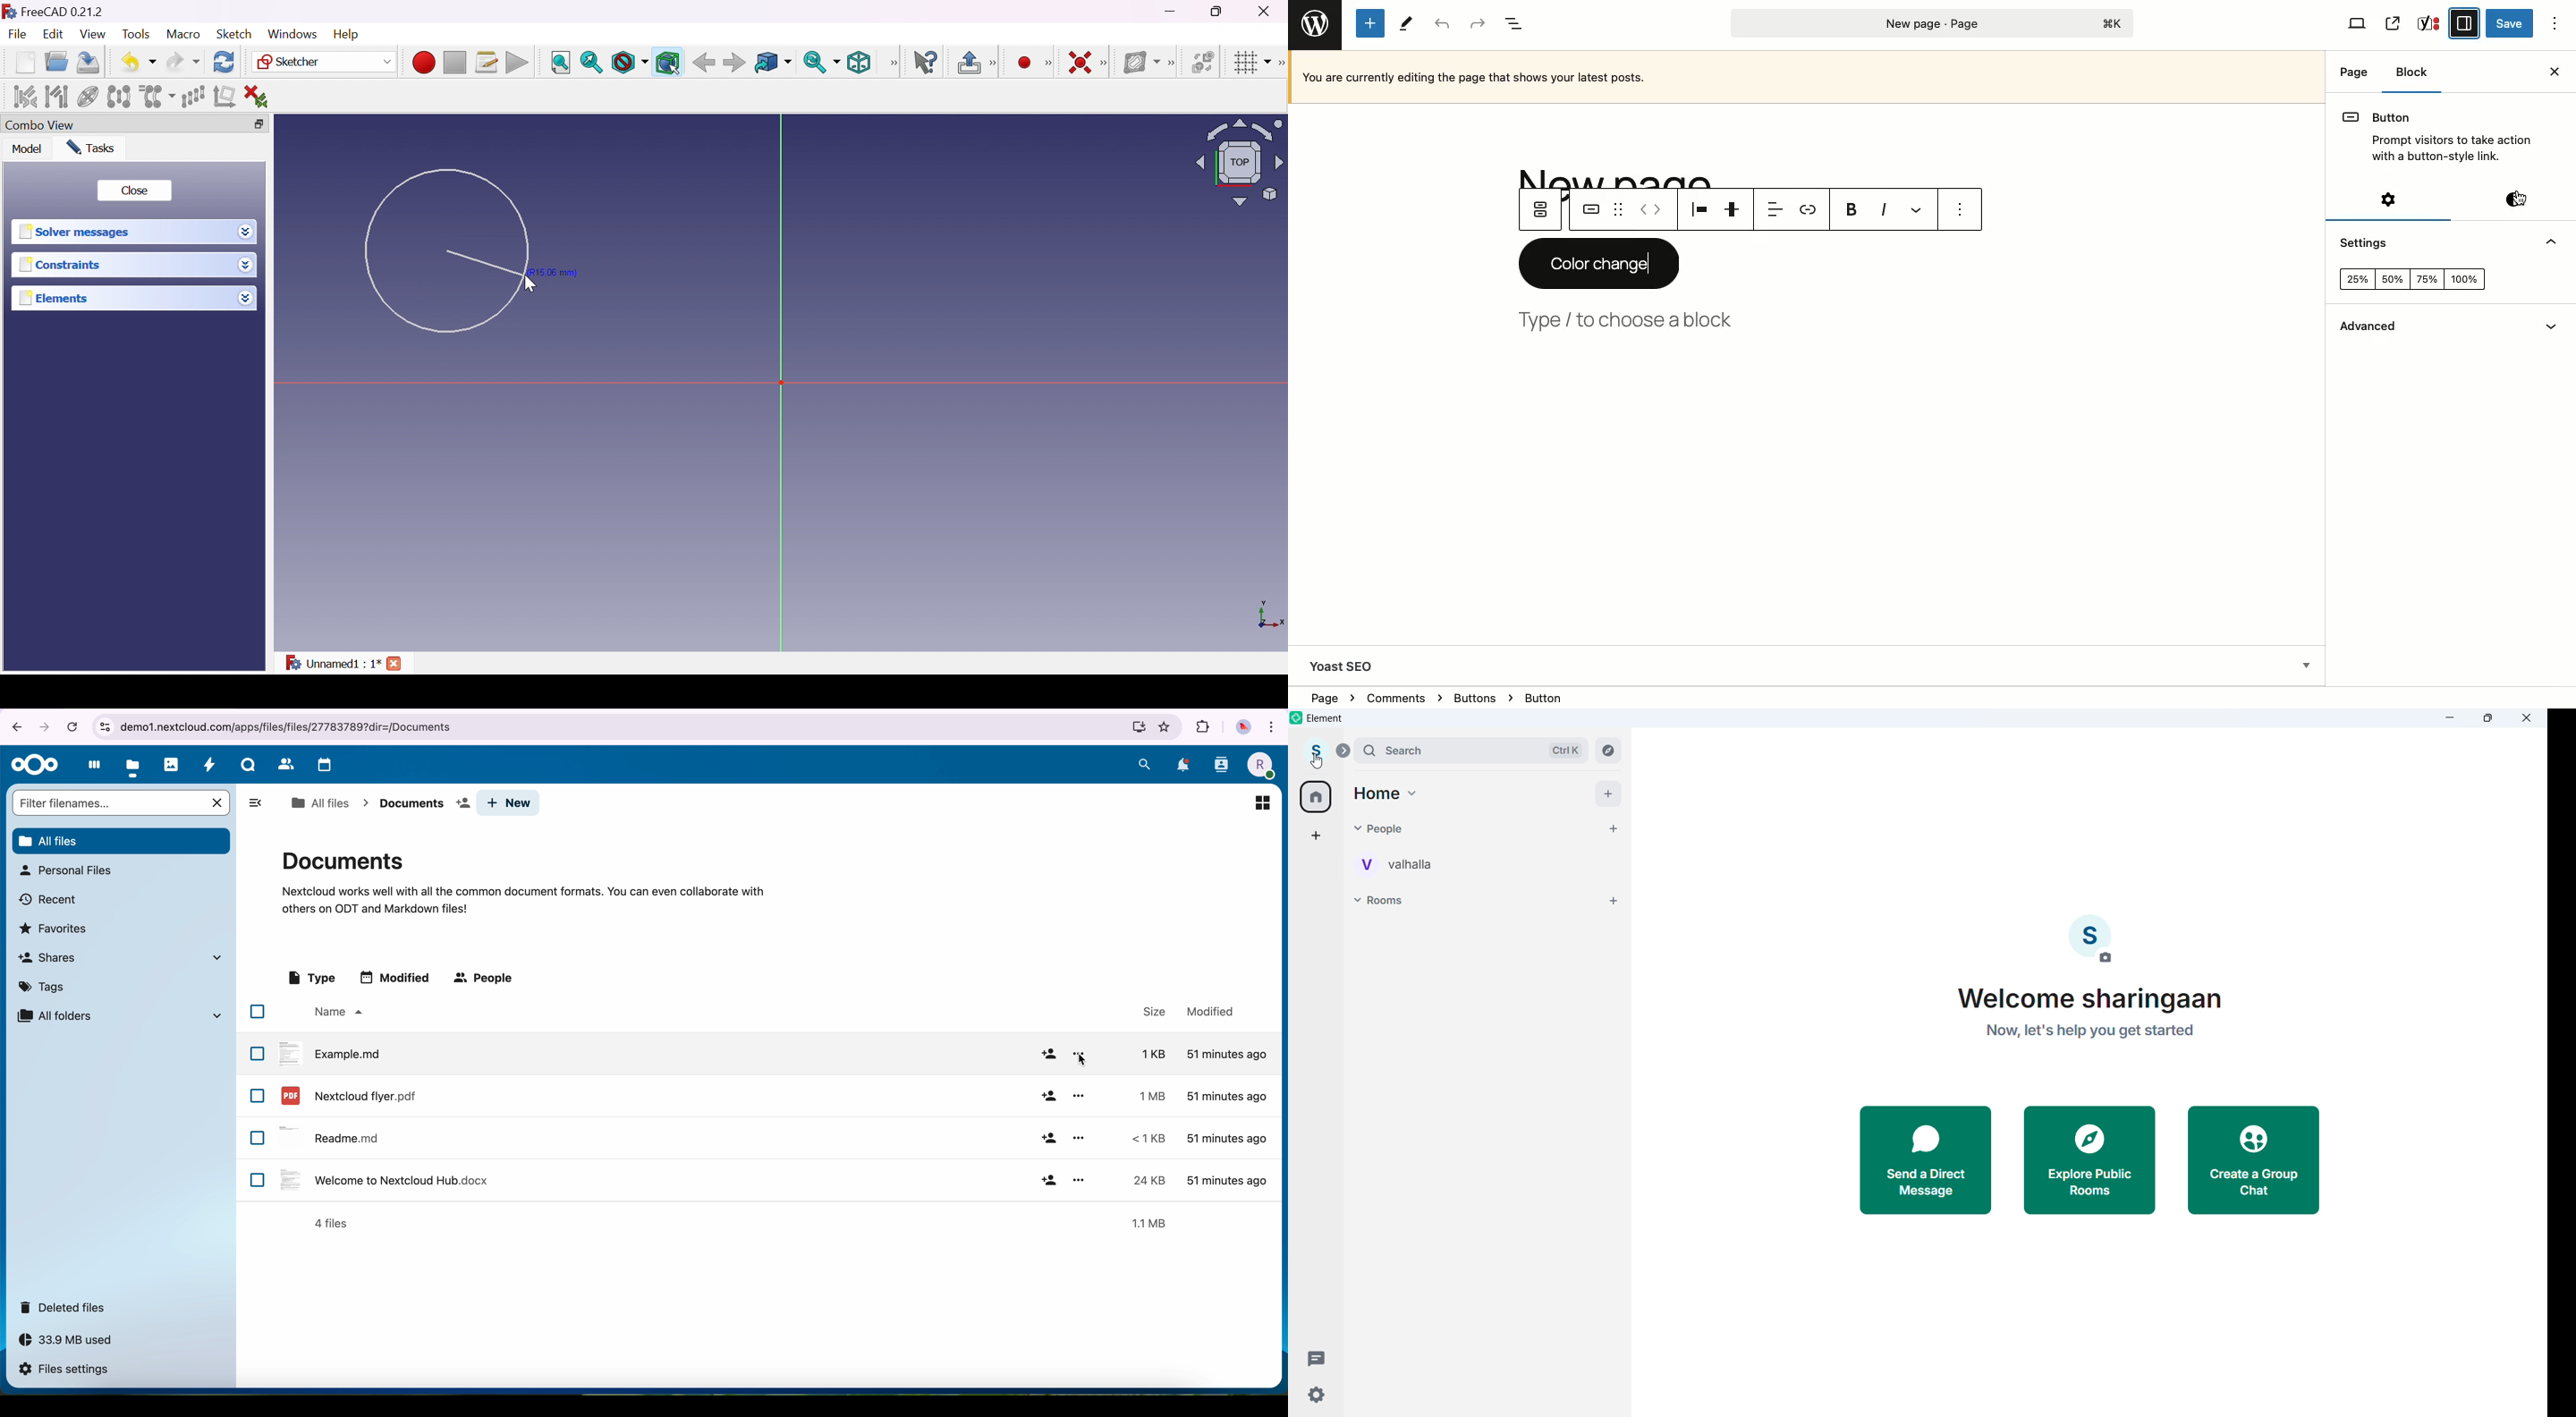  I want to click on Drop down, so click(246, 232).